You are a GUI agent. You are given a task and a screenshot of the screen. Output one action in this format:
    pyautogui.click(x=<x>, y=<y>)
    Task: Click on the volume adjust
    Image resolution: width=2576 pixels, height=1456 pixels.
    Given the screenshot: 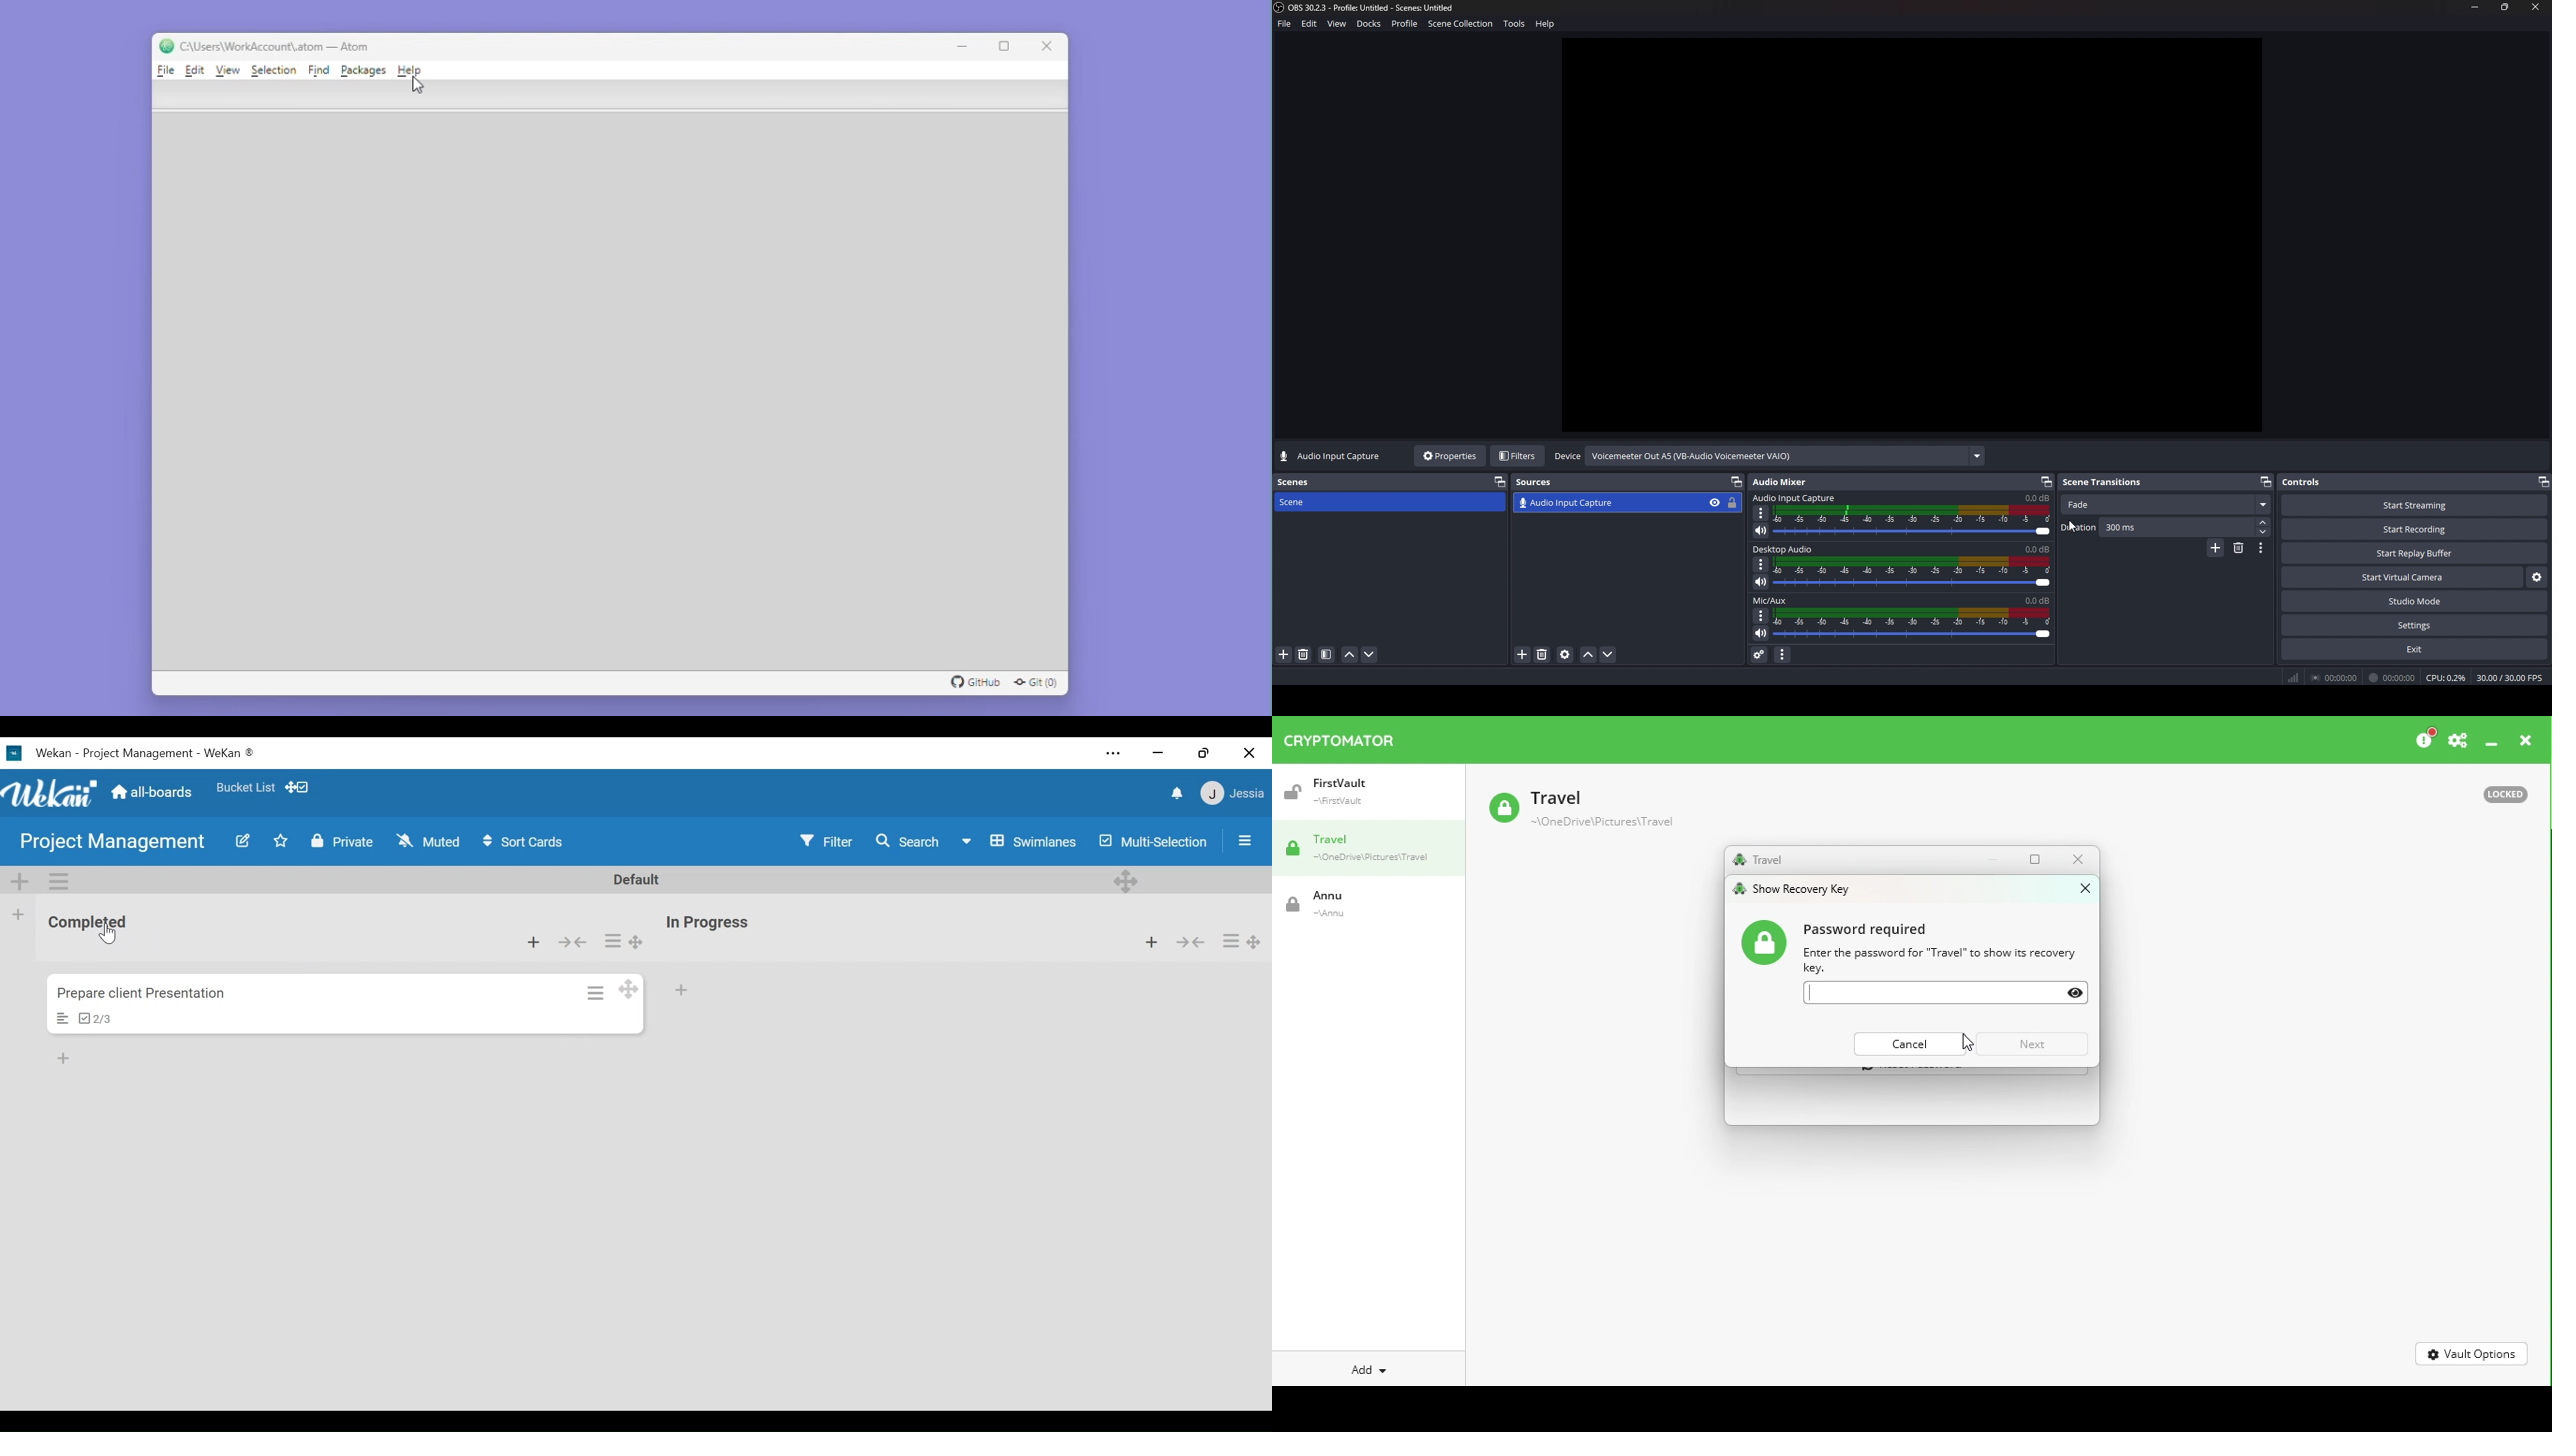 What is the action you would take?
    pyautogui.click(x=1915, y=519)
    